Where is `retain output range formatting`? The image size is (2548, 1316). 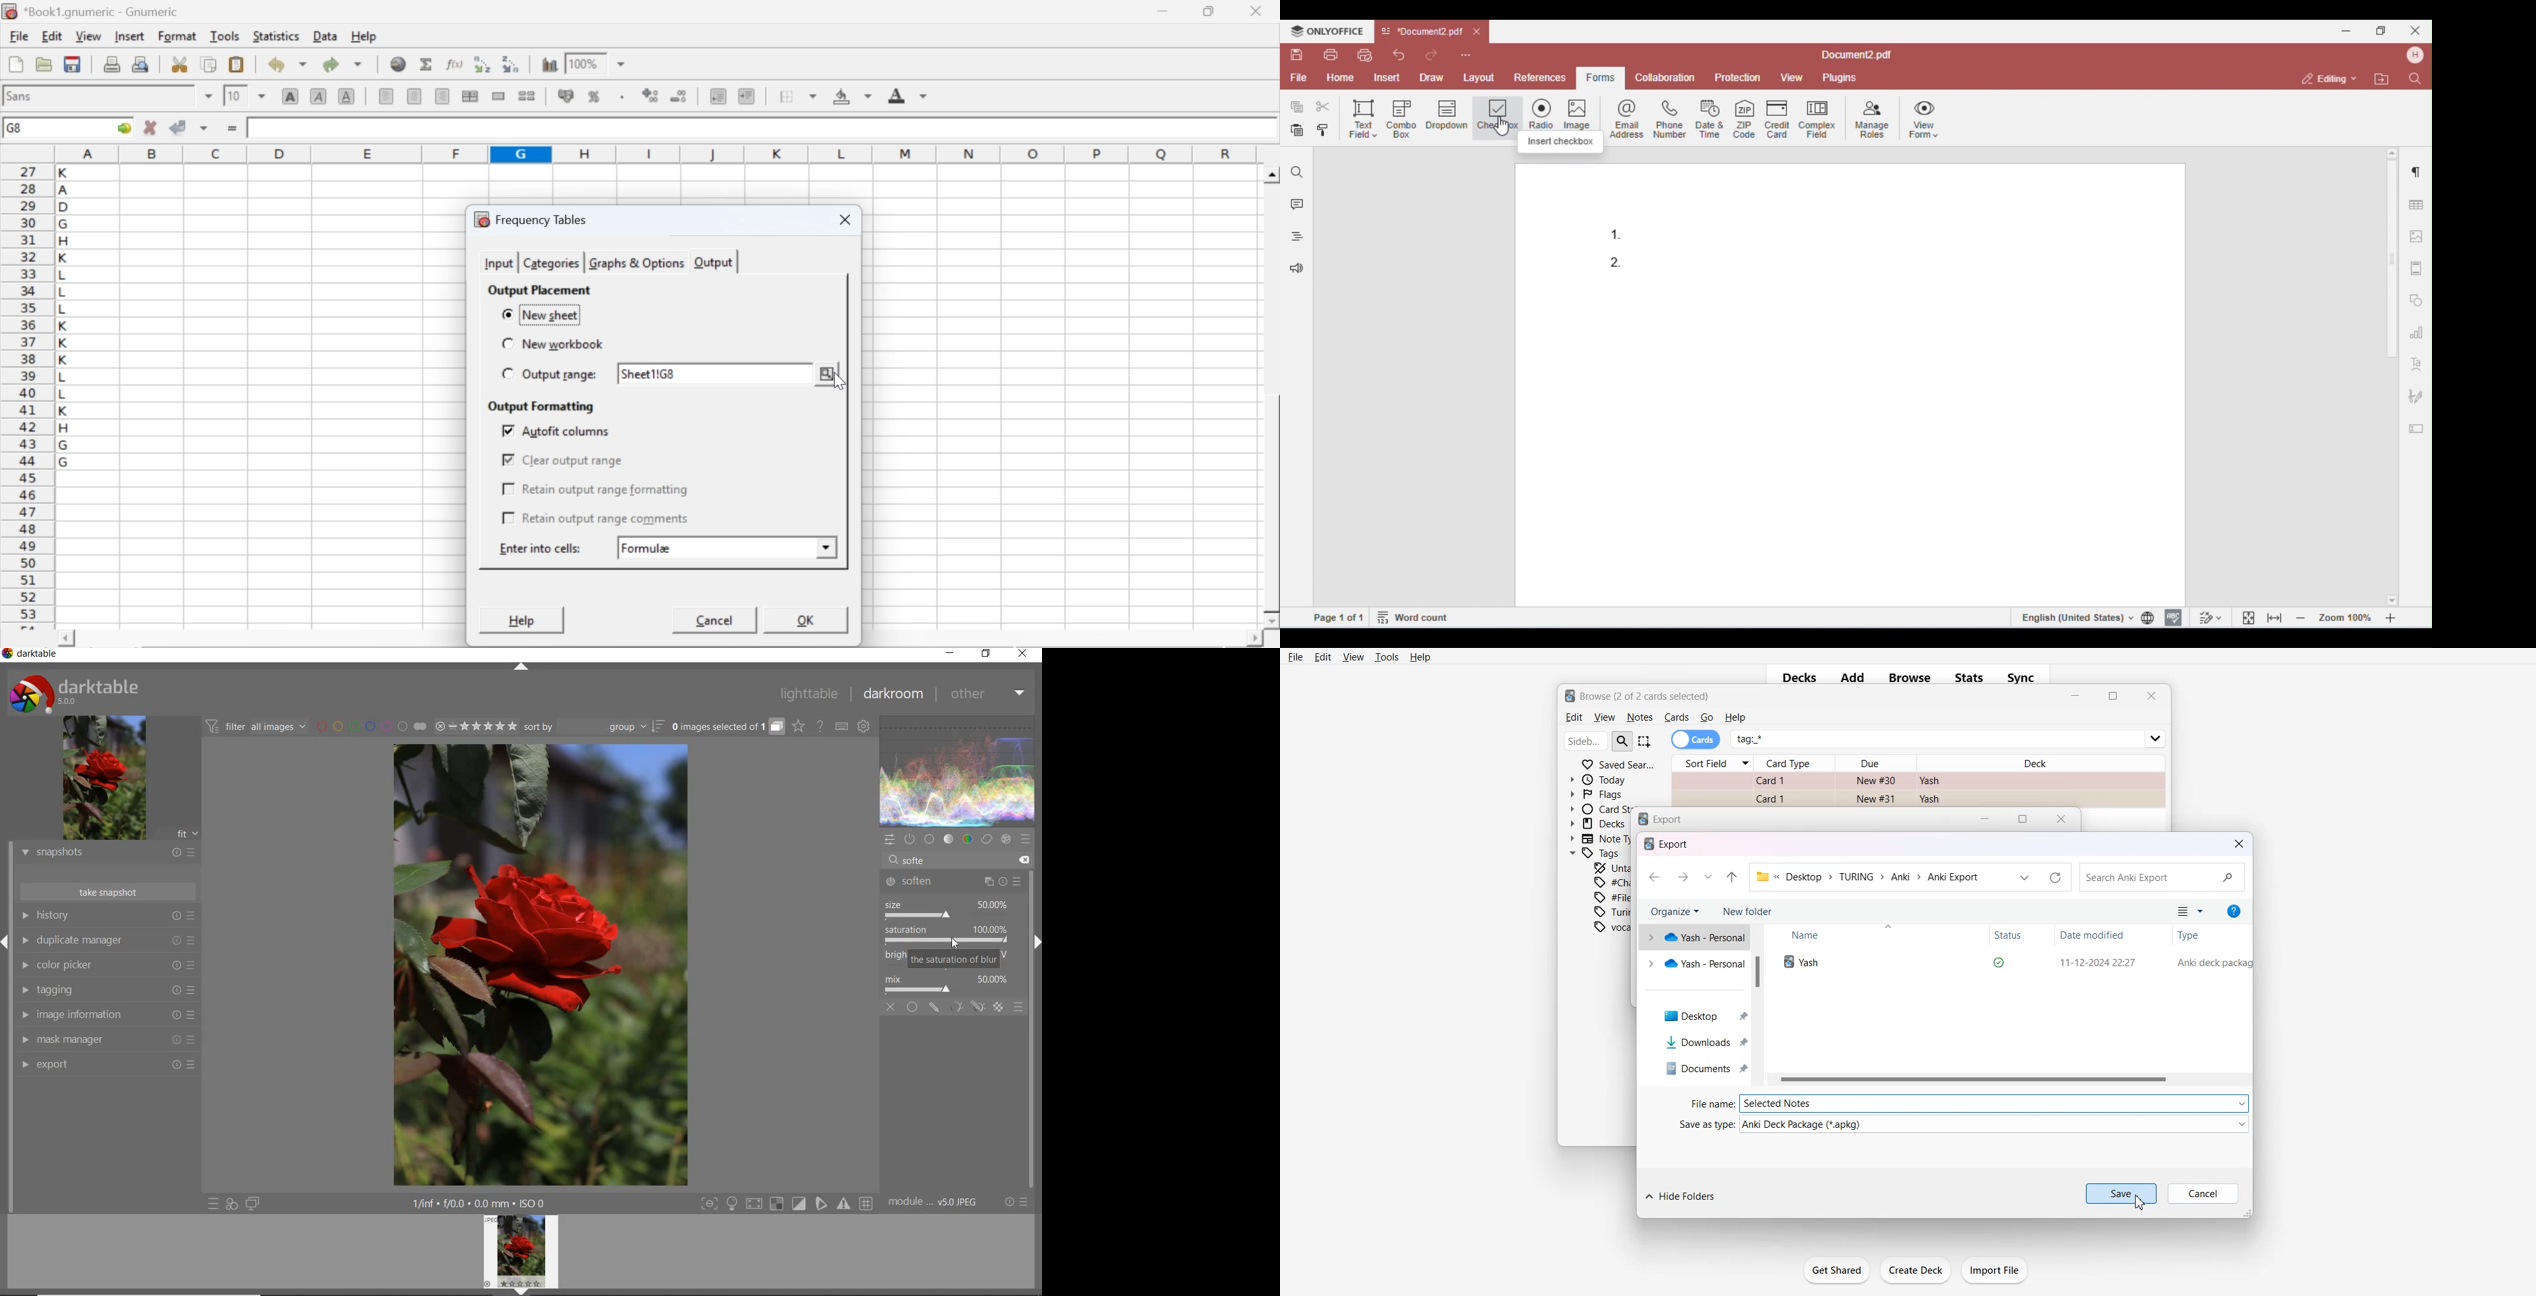
retain output range formatting is located at coordinates (596, 490).